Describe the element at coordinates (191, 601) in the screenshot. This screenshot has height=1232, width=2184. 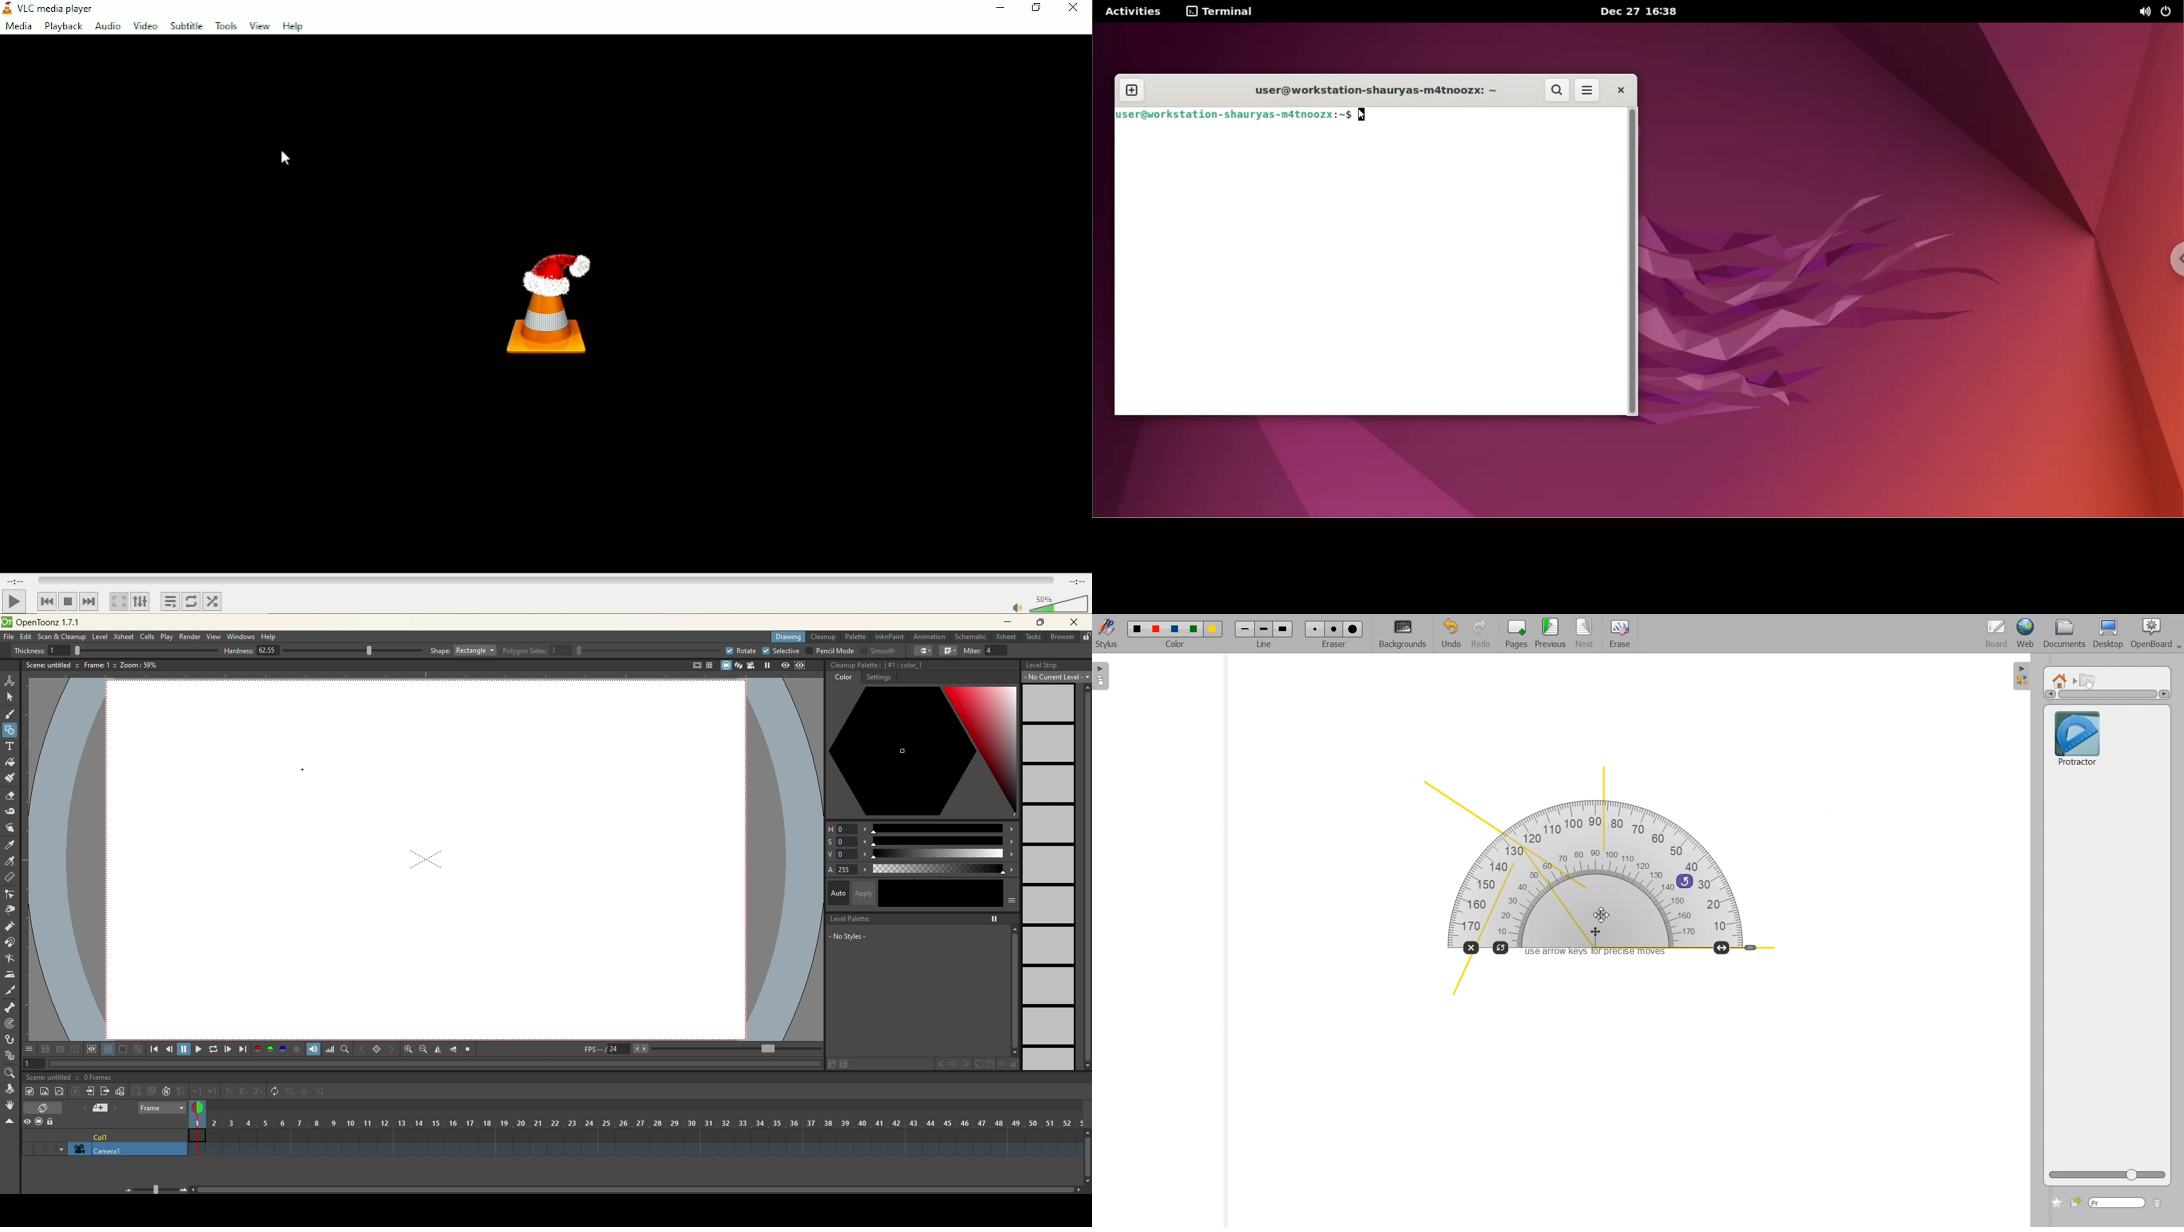
I see `Toggle between loop all, loop one and no loop` at that location.